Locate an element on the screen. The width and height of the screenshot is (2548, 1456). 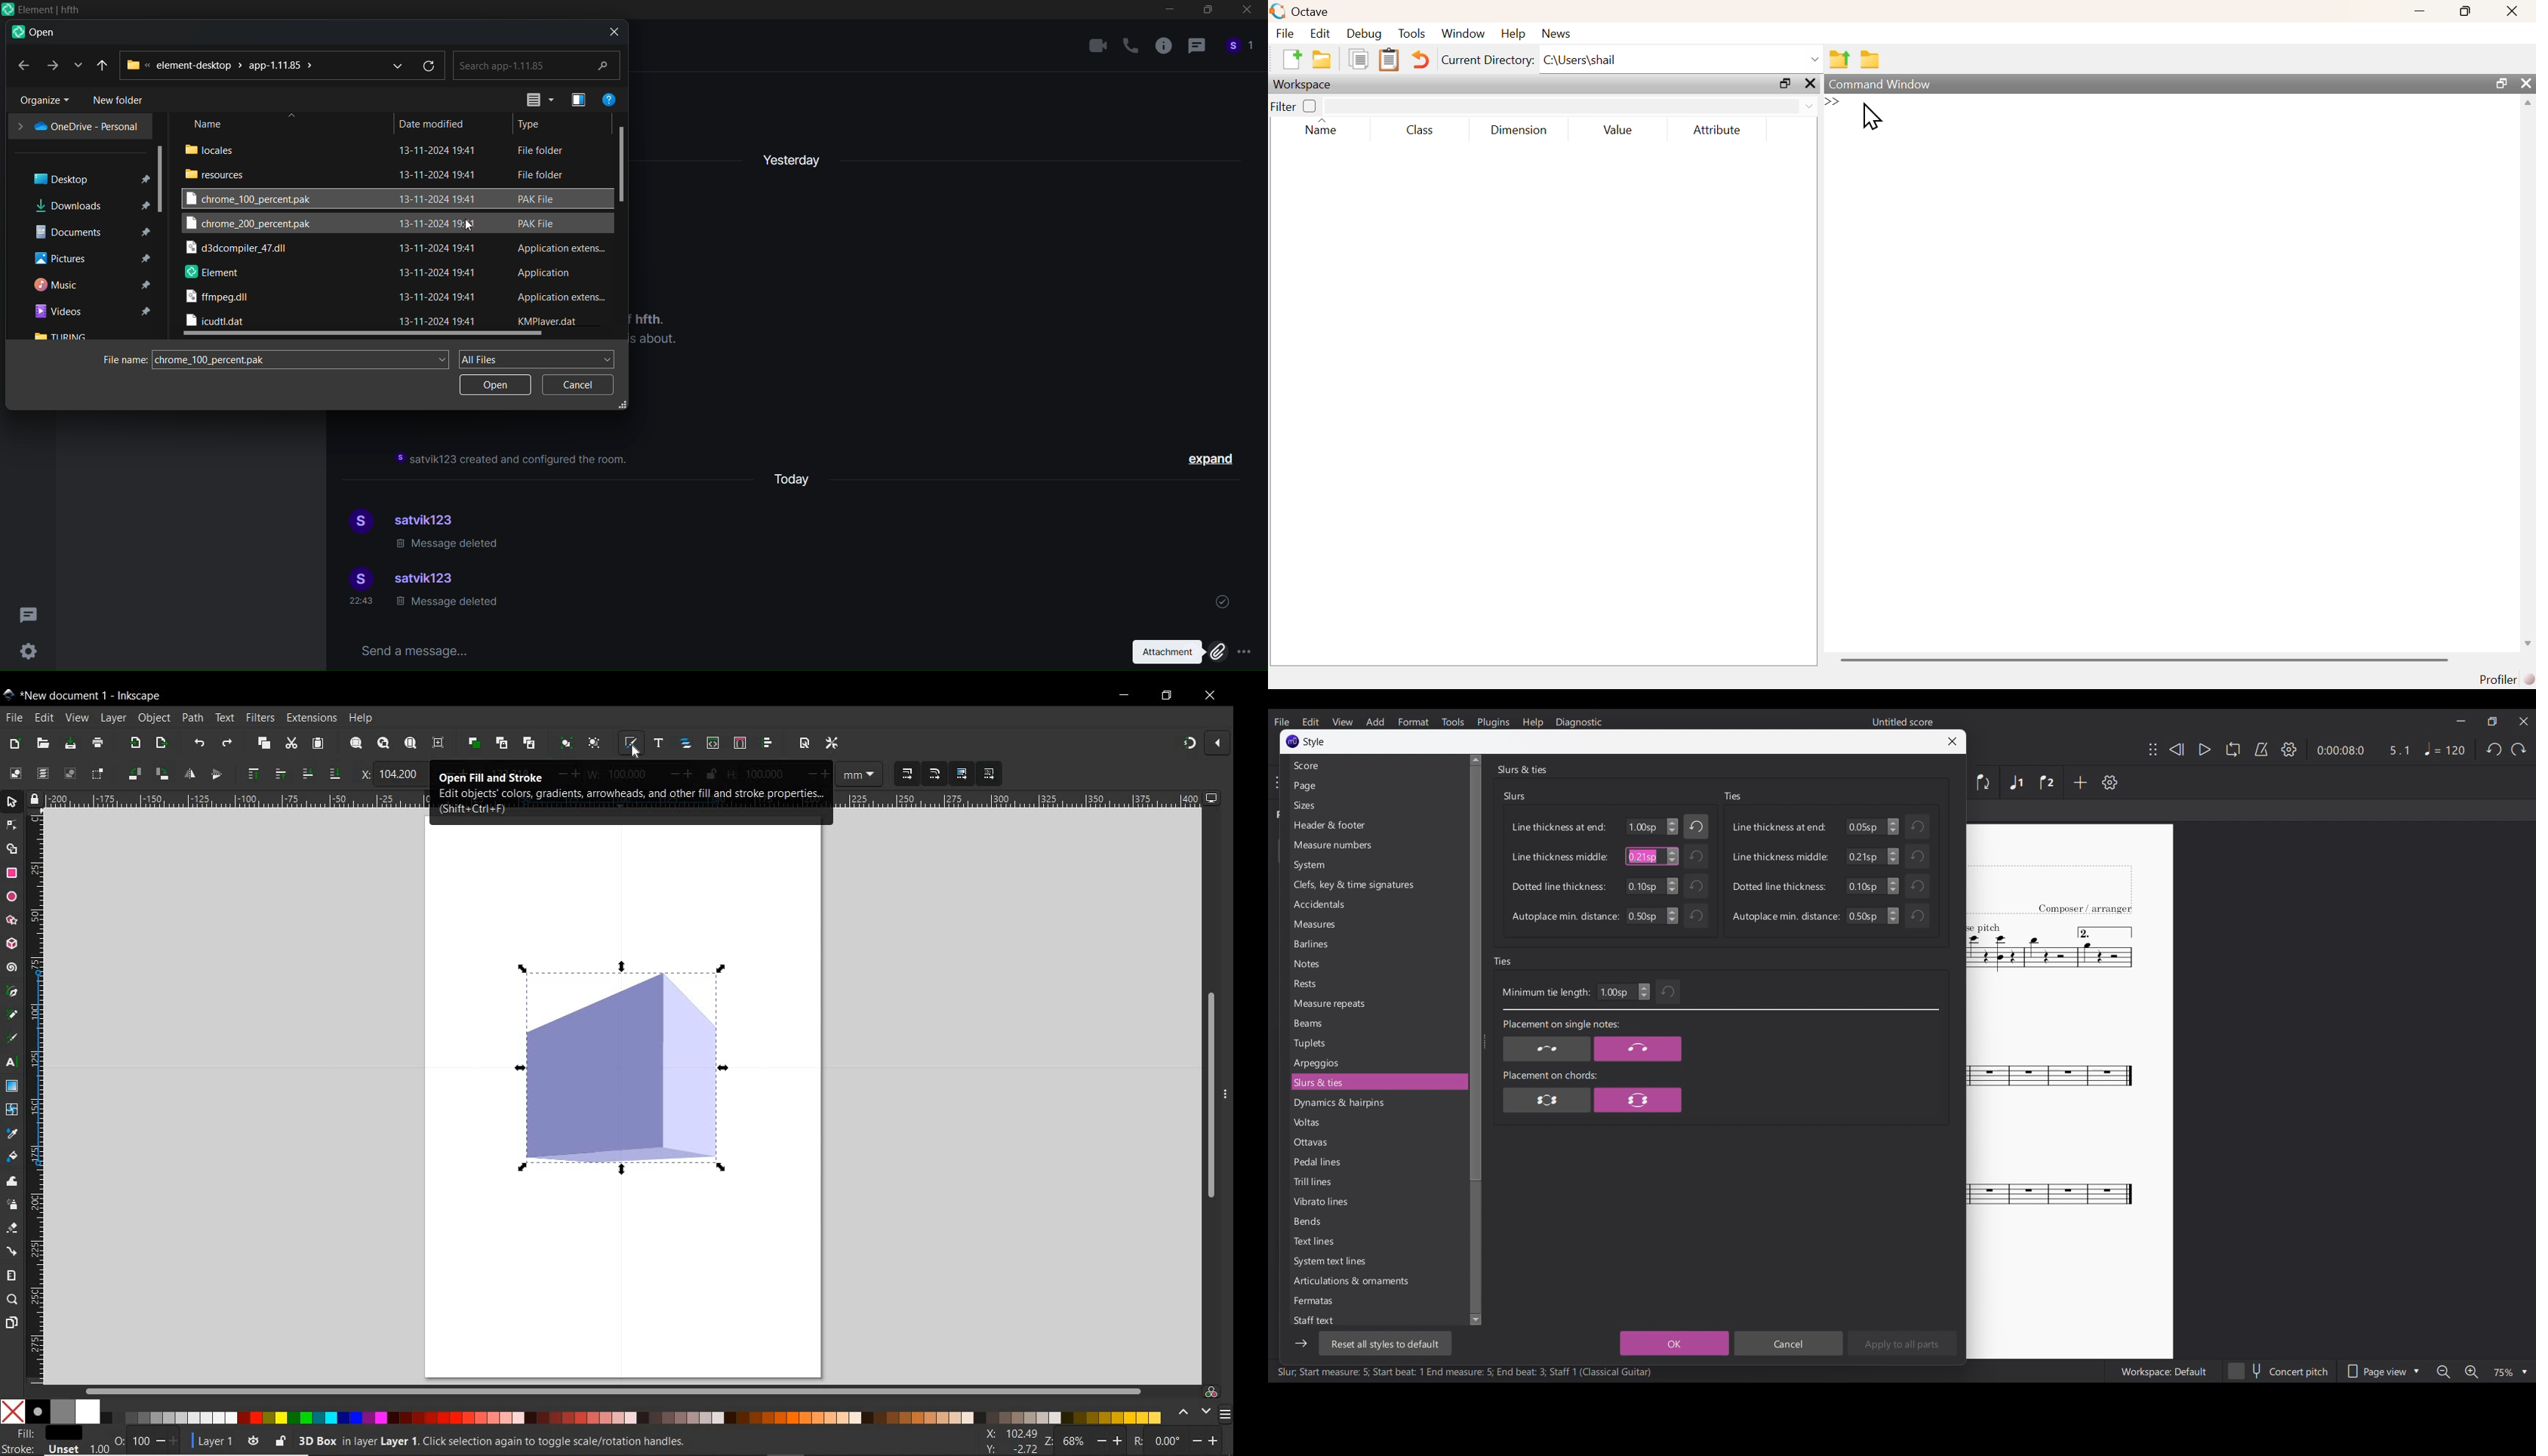
display picture is located at coordinates (357, 579).